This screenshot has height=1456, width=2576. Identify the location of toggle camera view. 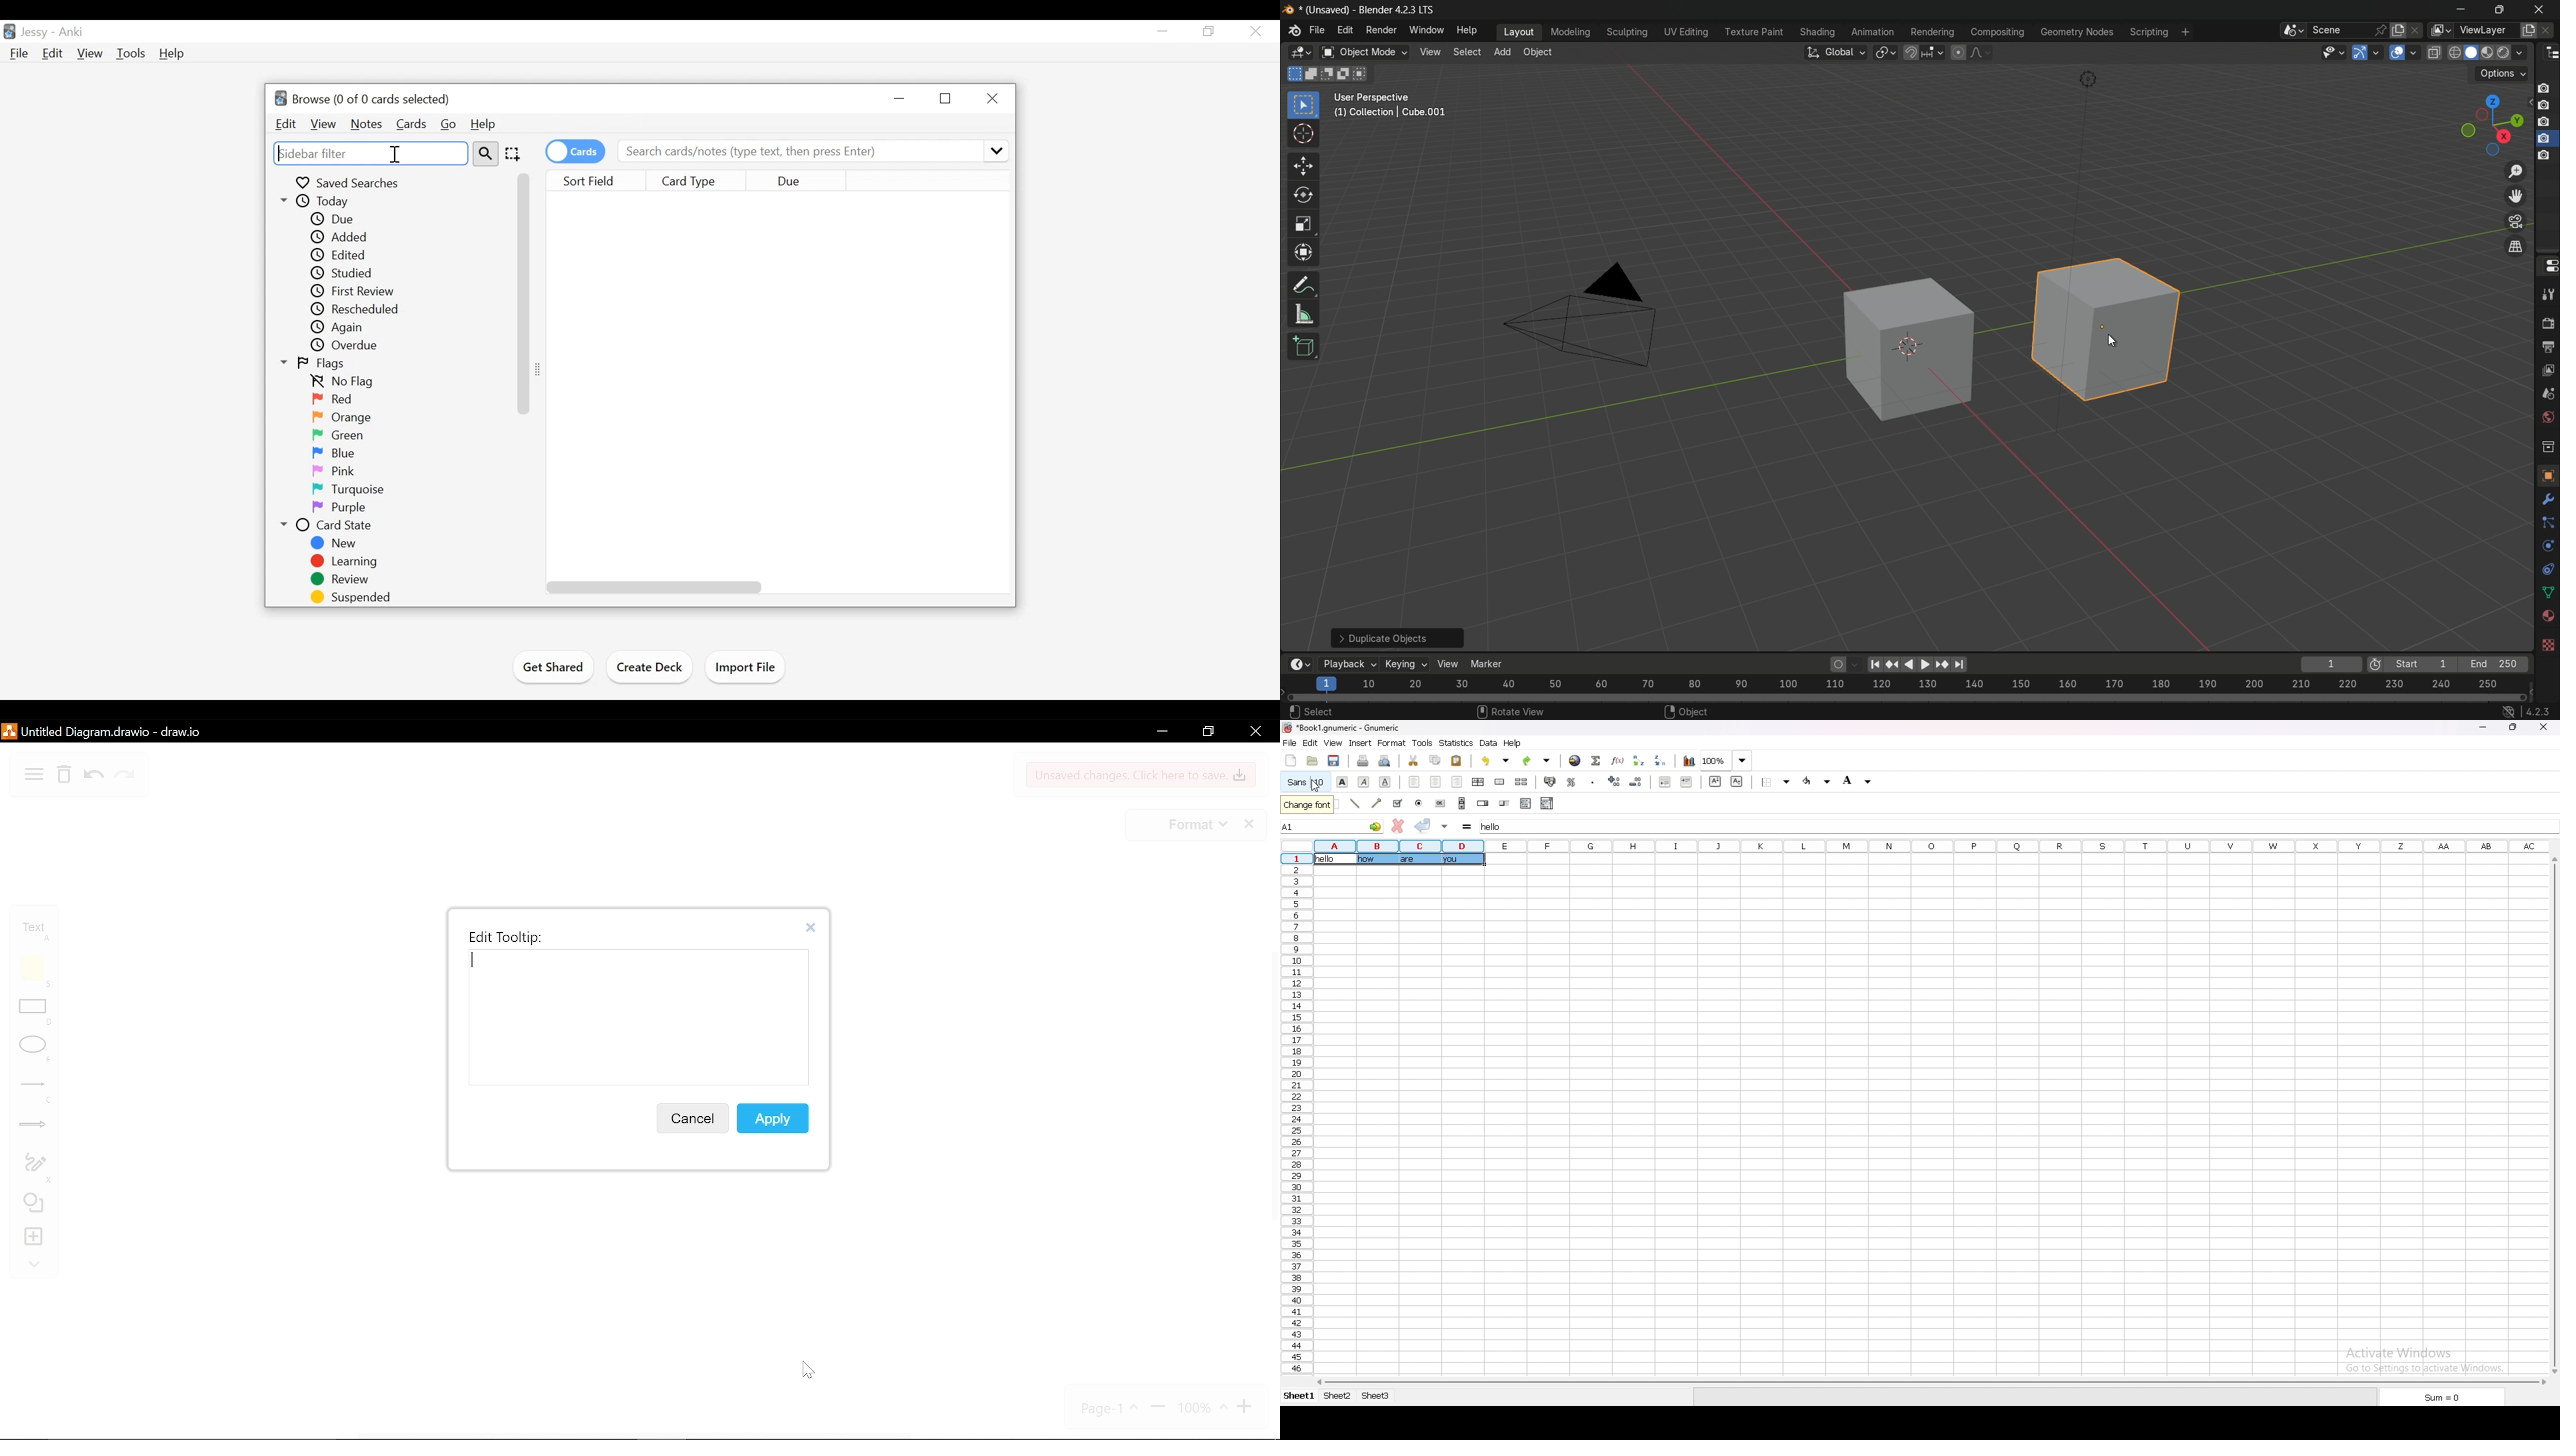
(2516, 222).